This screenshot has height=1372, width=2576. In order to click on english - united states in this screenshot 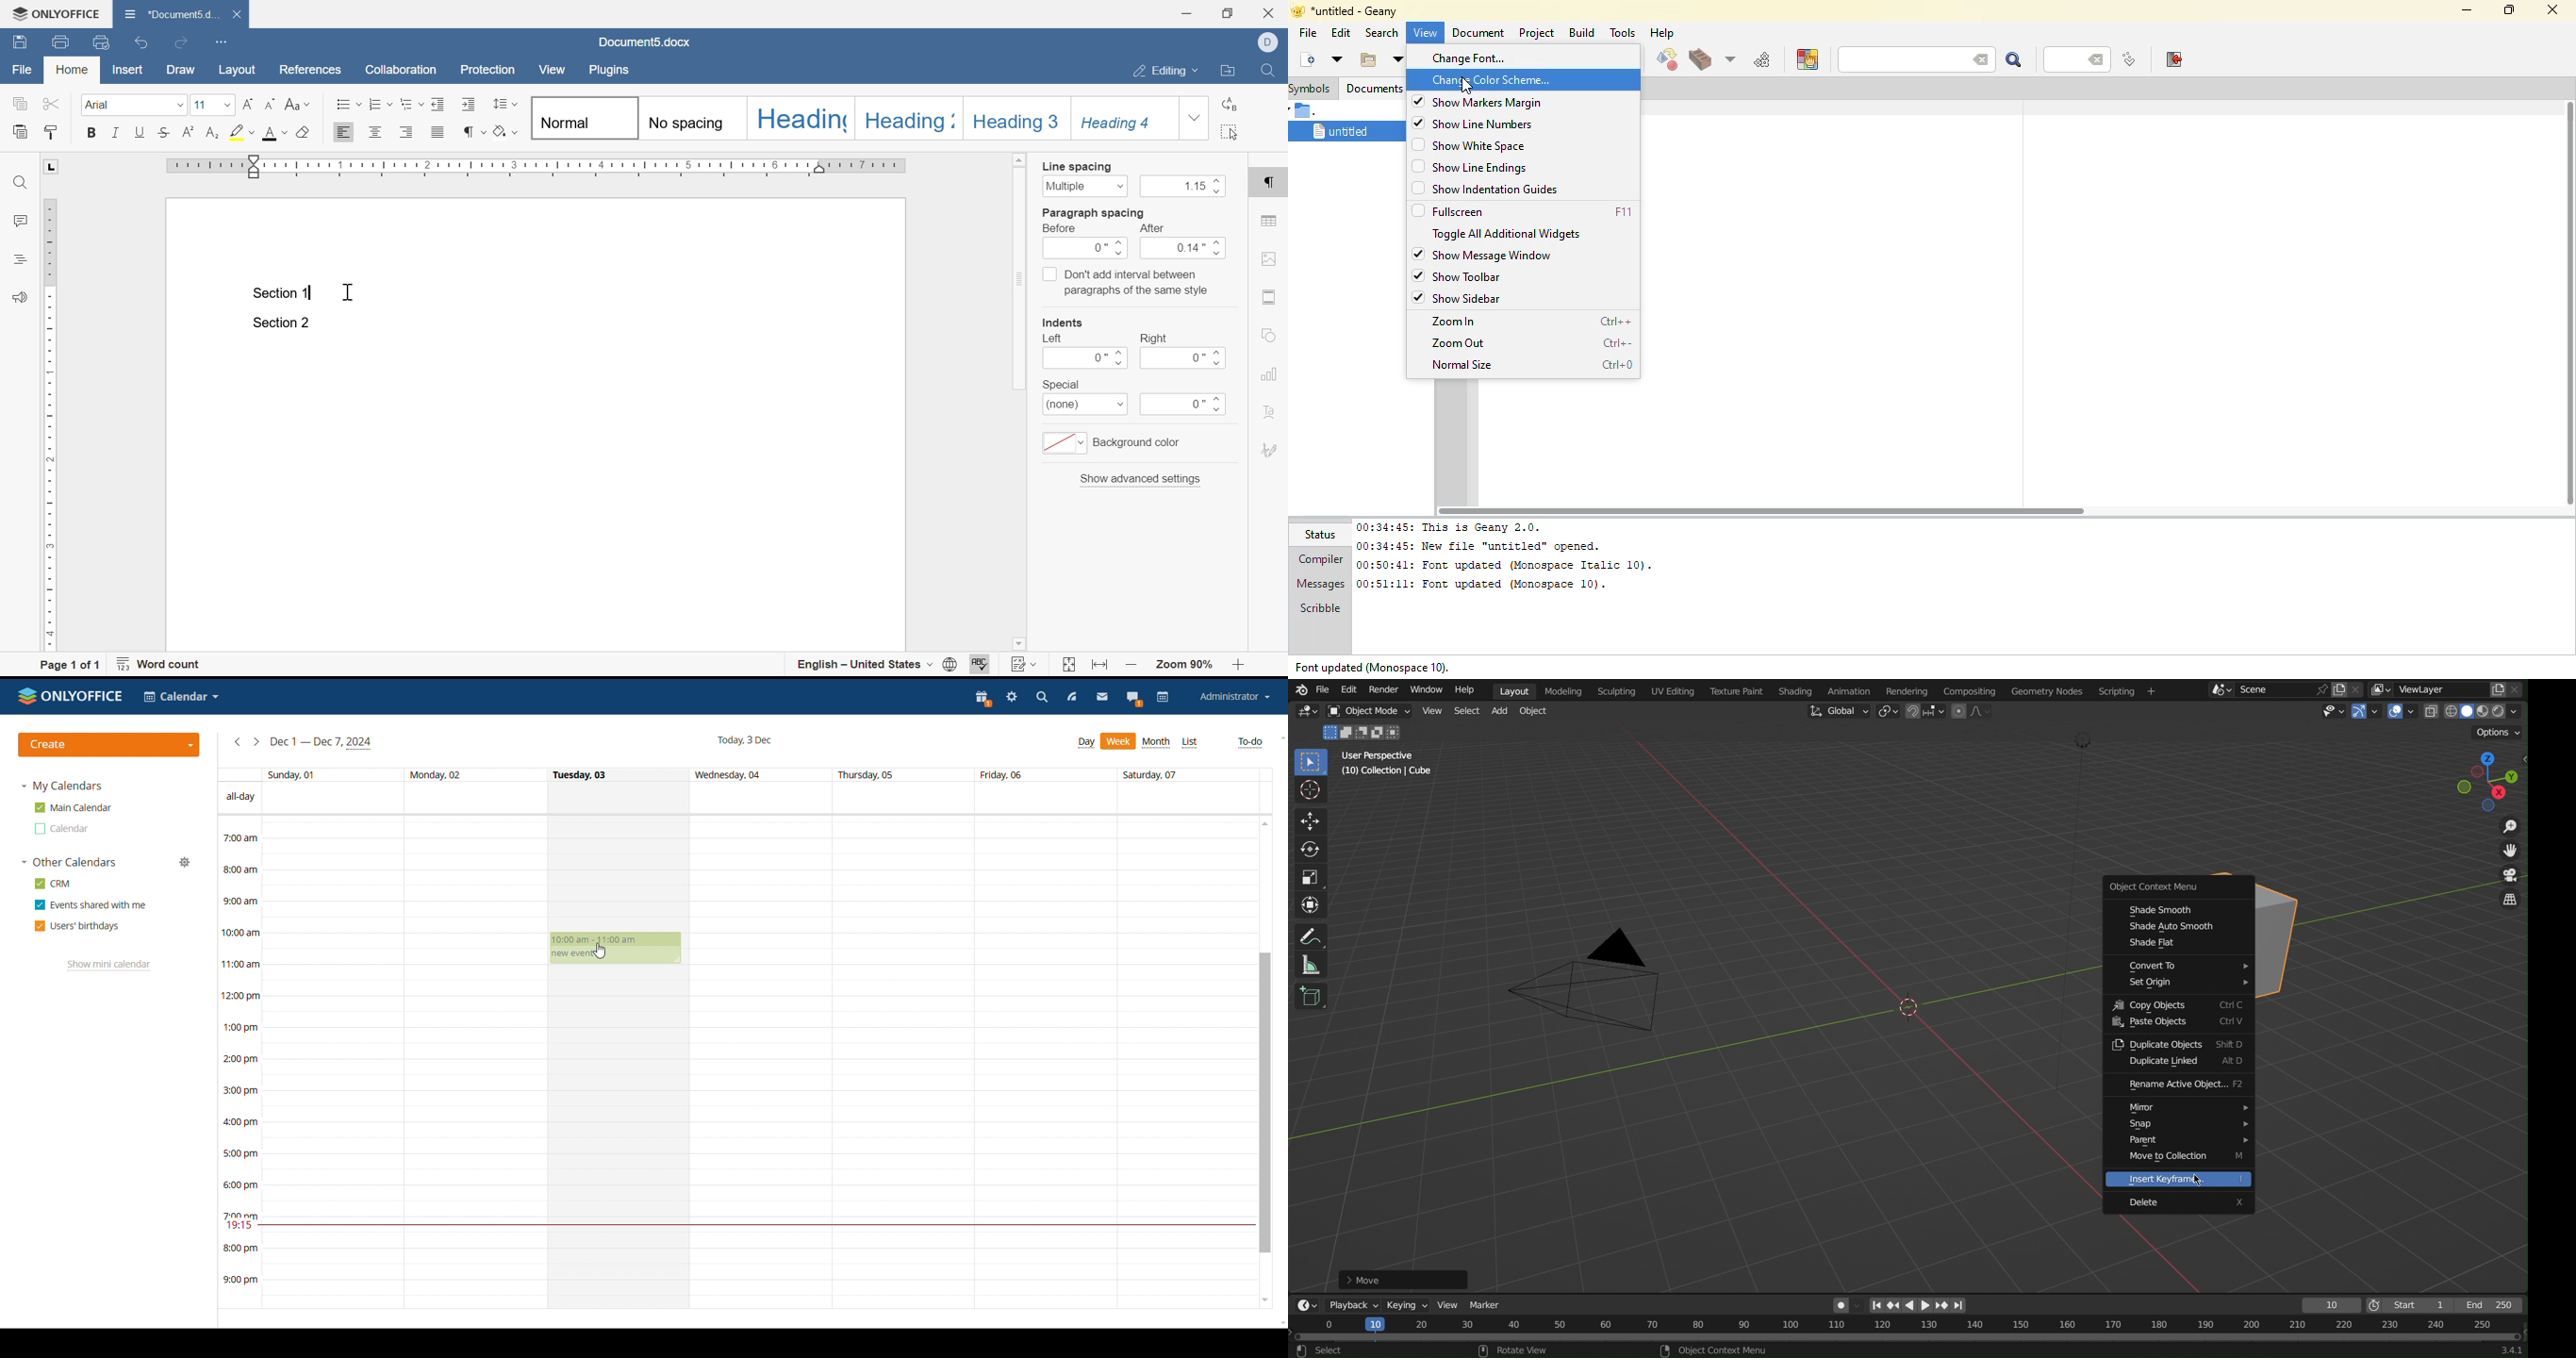, I will do `click(875, 665)`.